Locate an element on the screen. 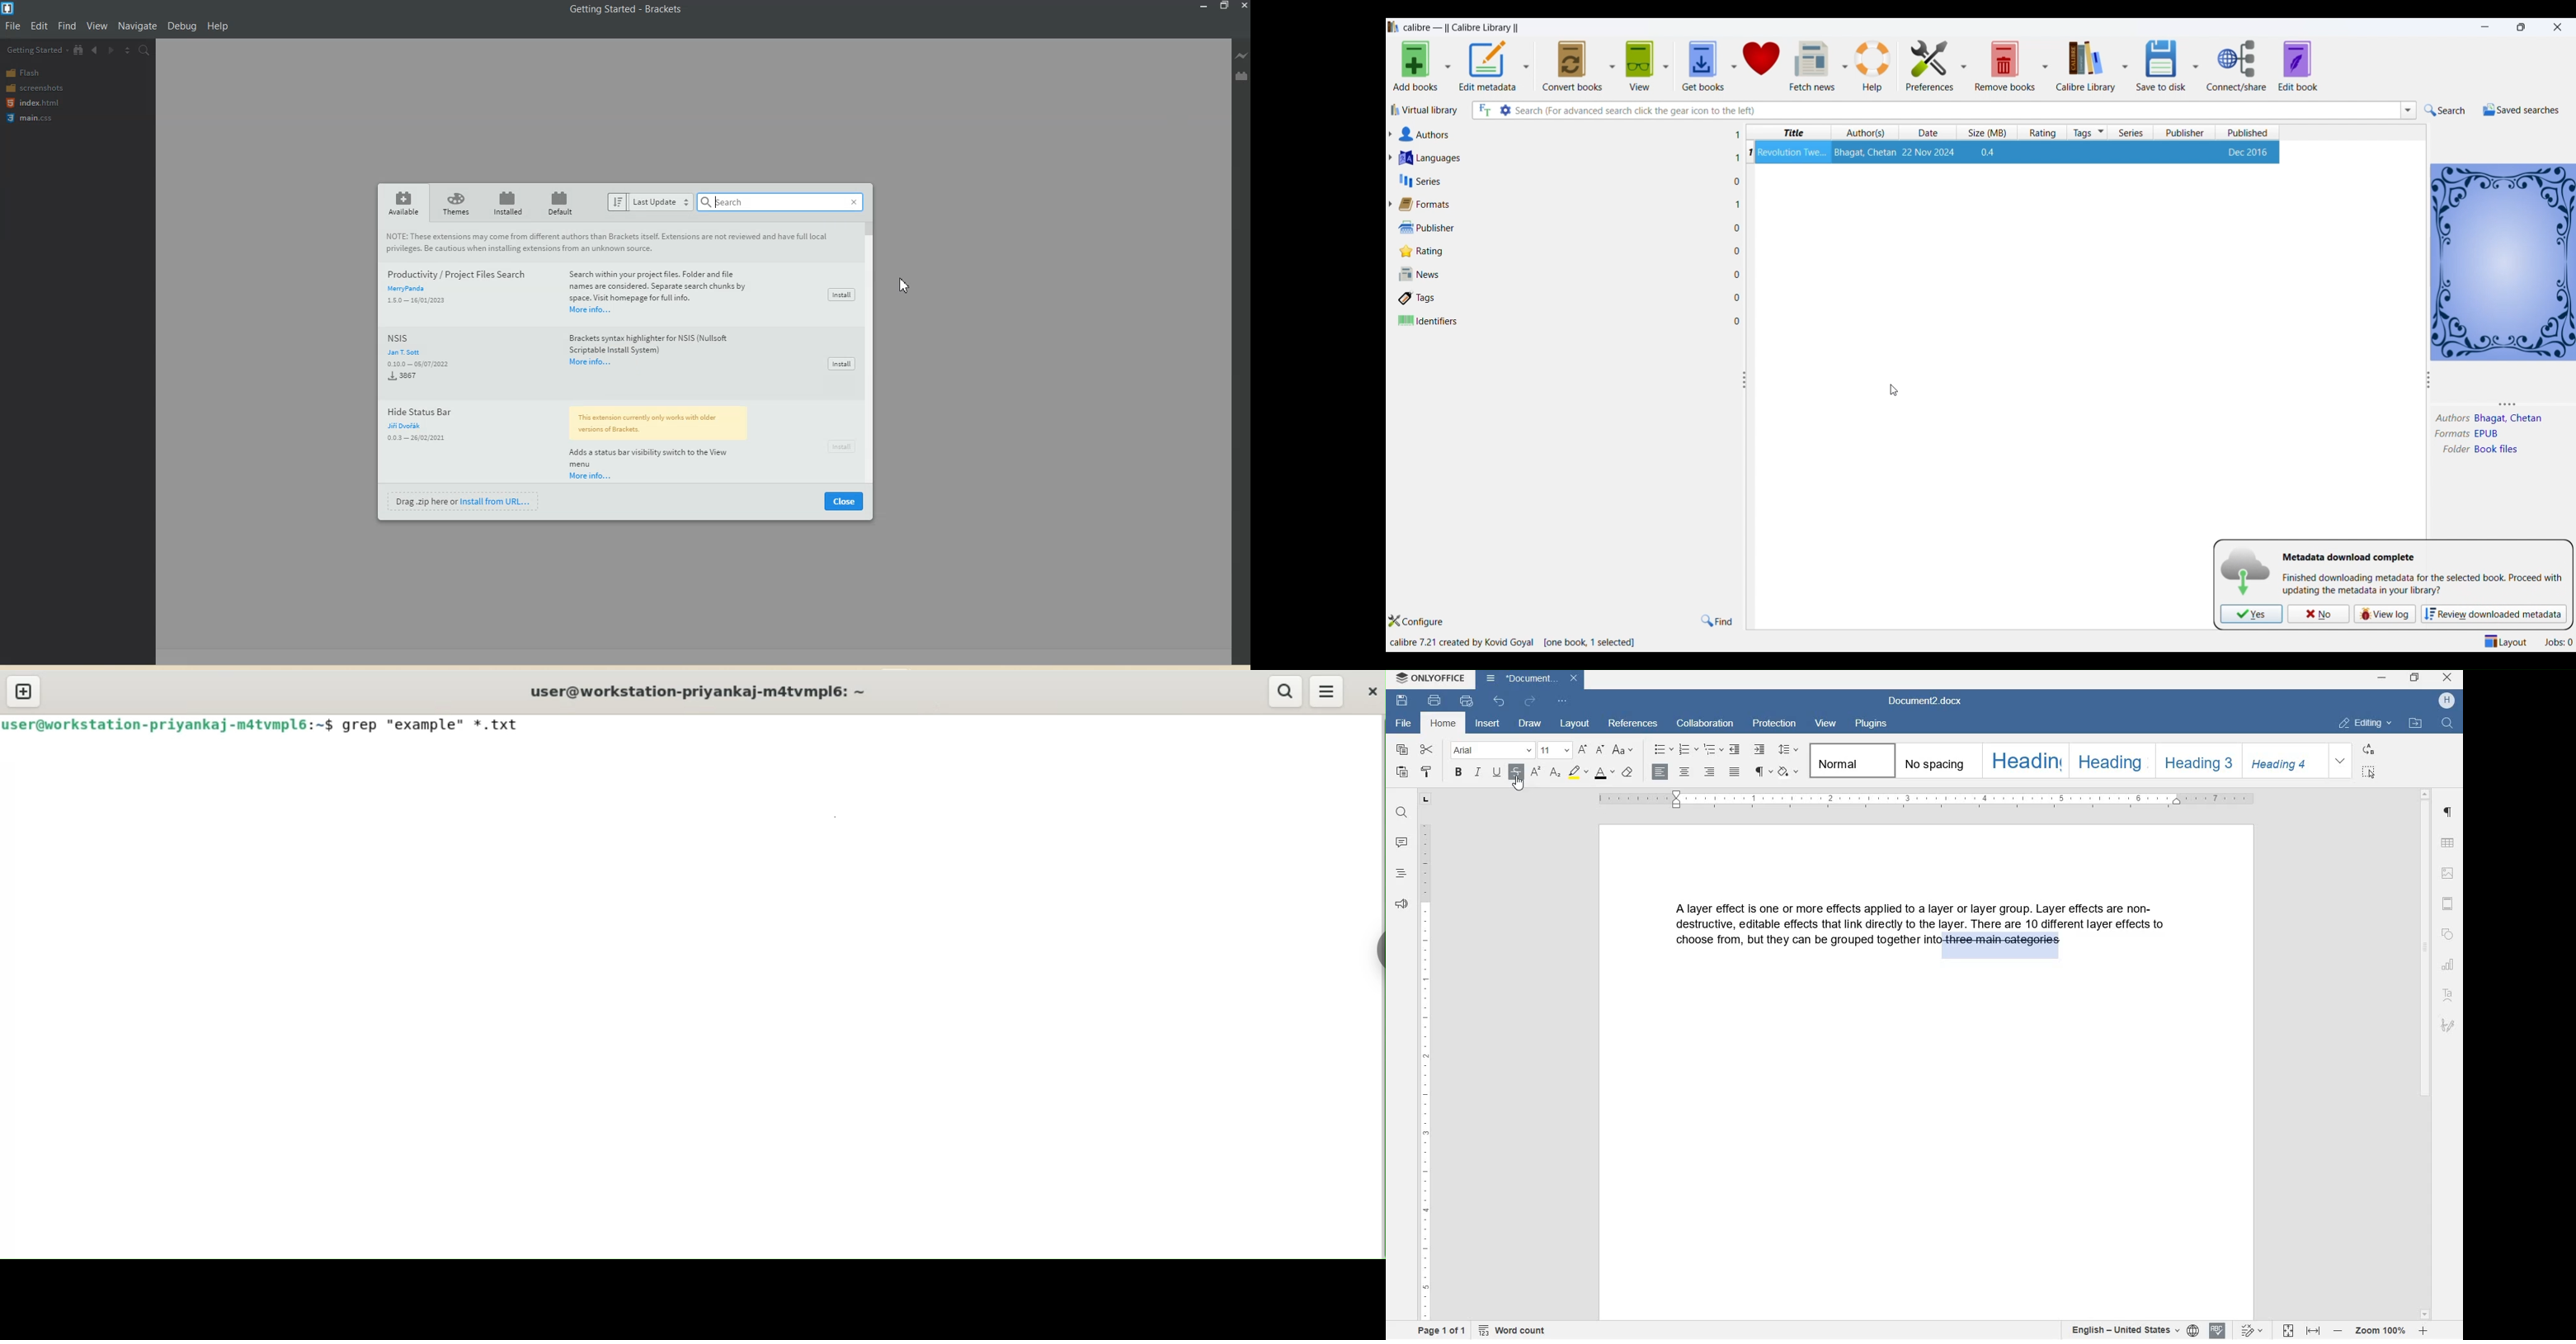 This screenshot has width=2576, height=1344. Navigate Backwards is located at coordinates (95, 49).